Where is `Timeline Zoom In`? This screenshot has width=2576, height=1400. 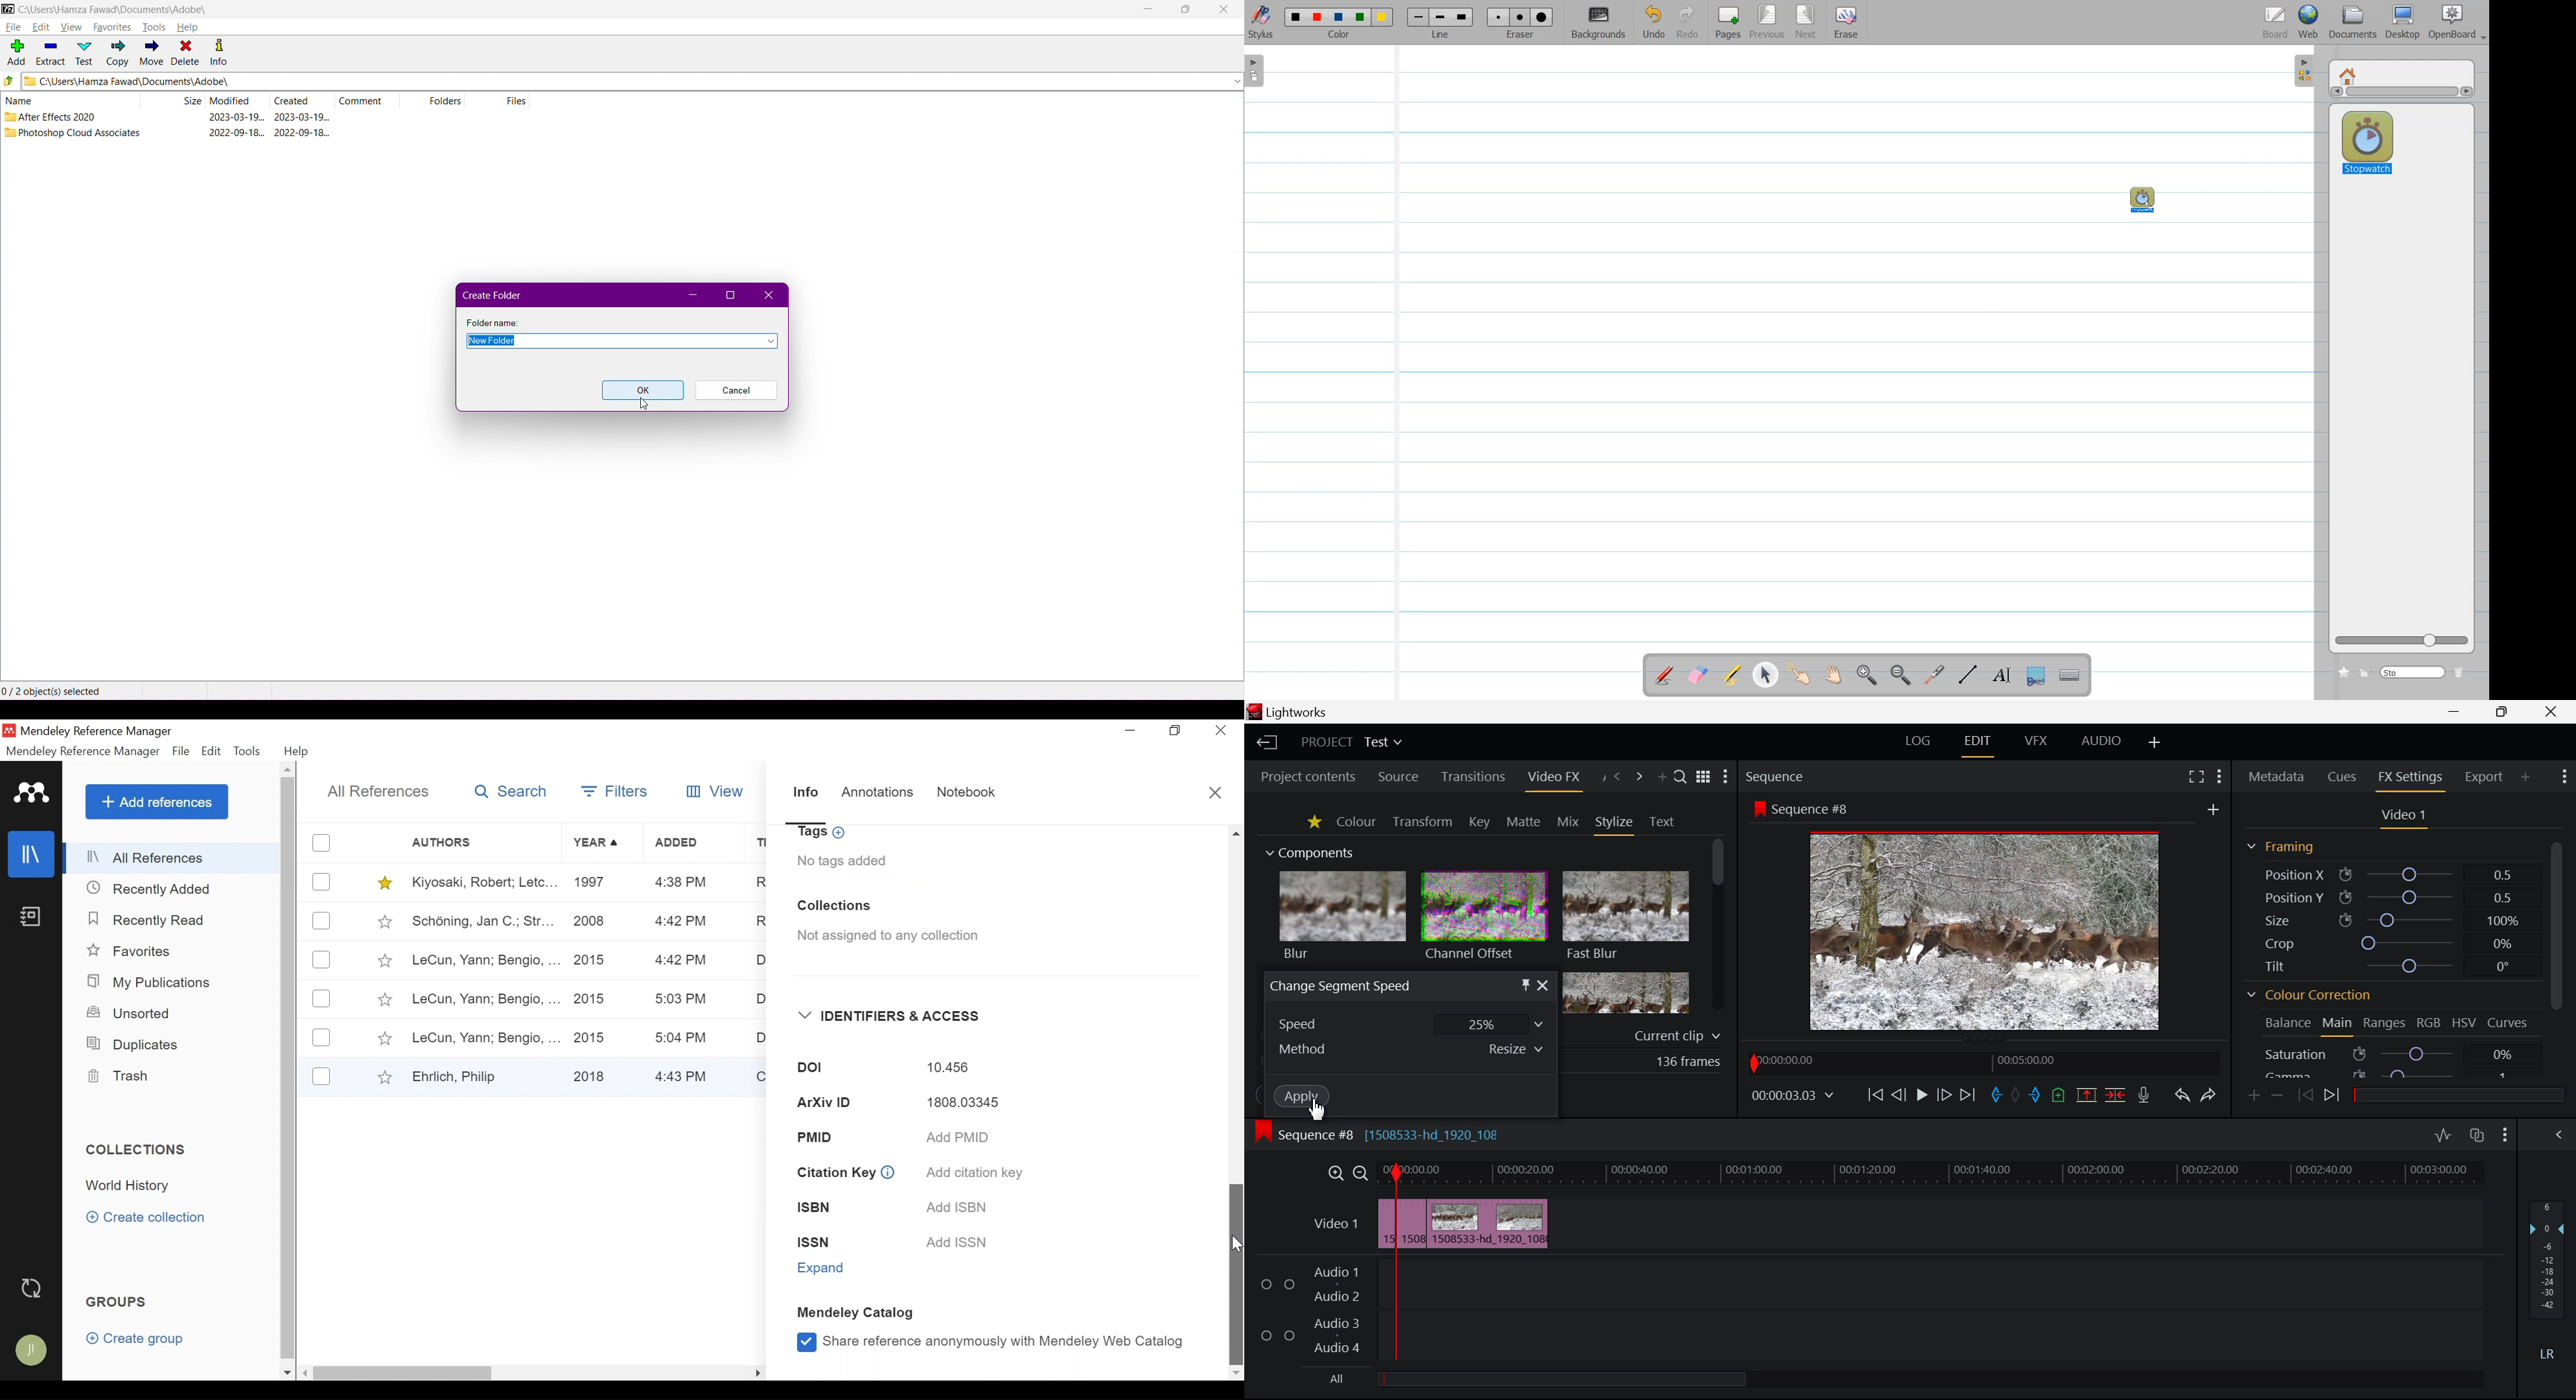
Timeline Zoom In is located at coordinates (1334, 1174).